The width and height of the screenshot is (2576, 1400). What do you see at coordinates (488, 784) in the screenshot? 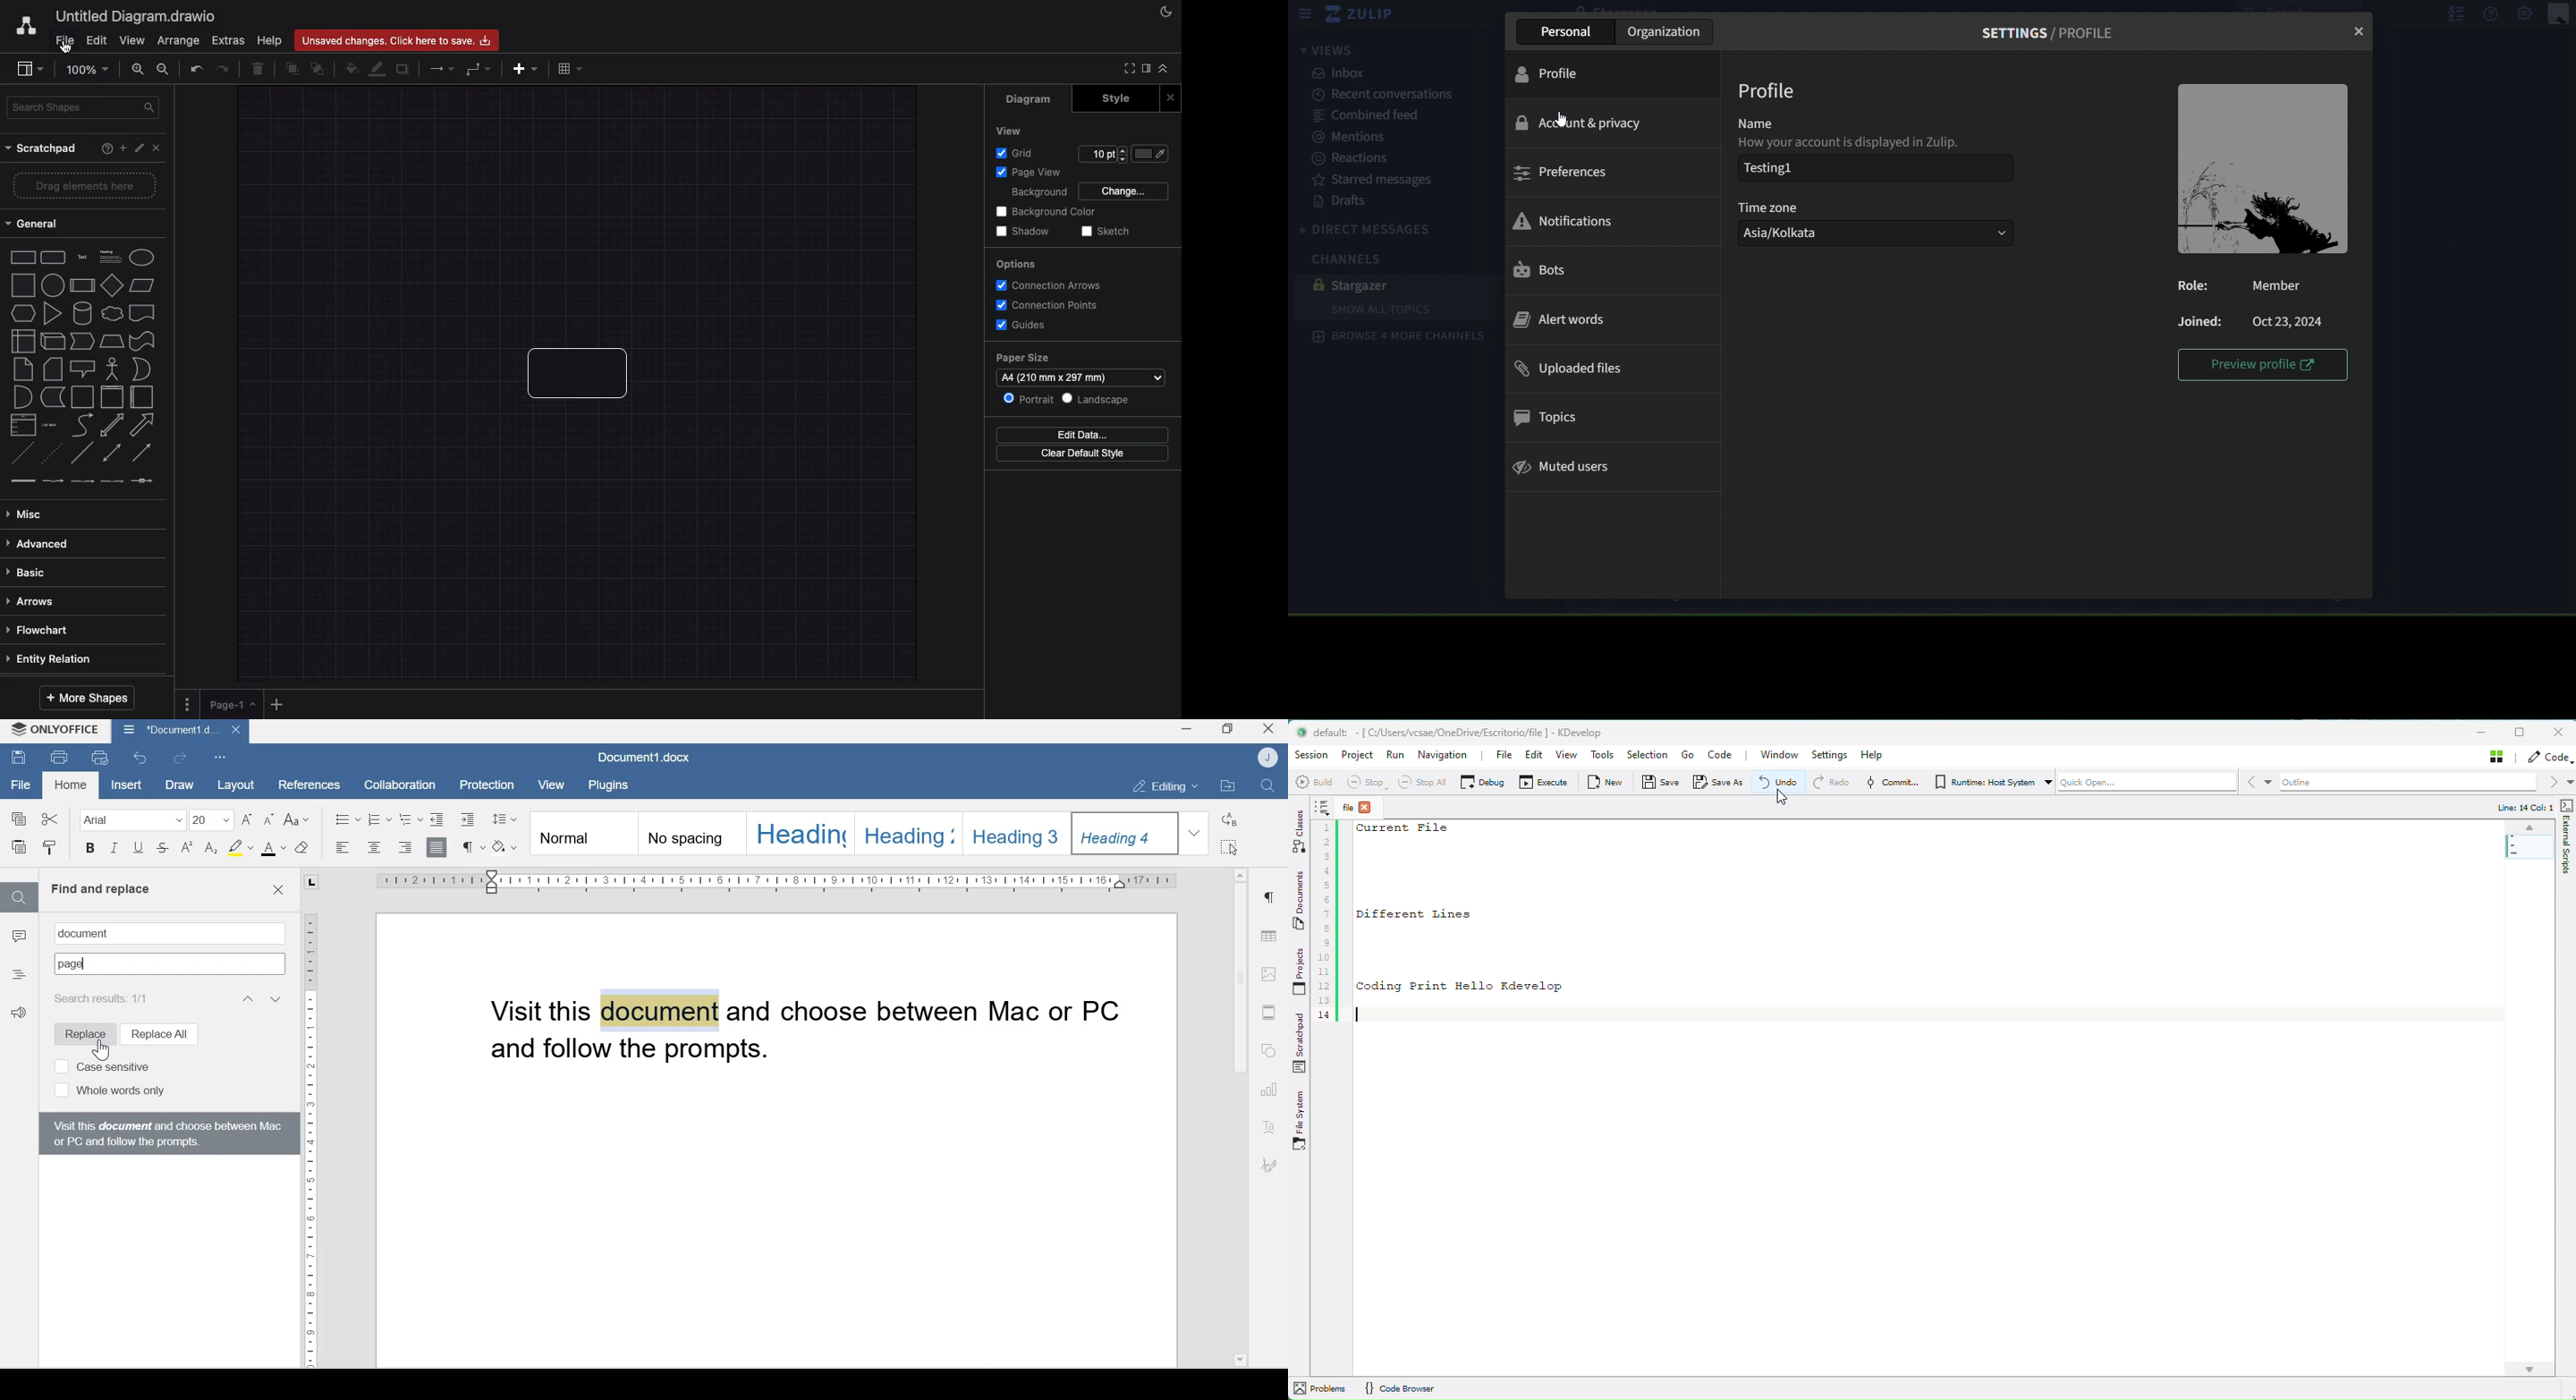
I see `Protection` at bounding box center [488, 784].